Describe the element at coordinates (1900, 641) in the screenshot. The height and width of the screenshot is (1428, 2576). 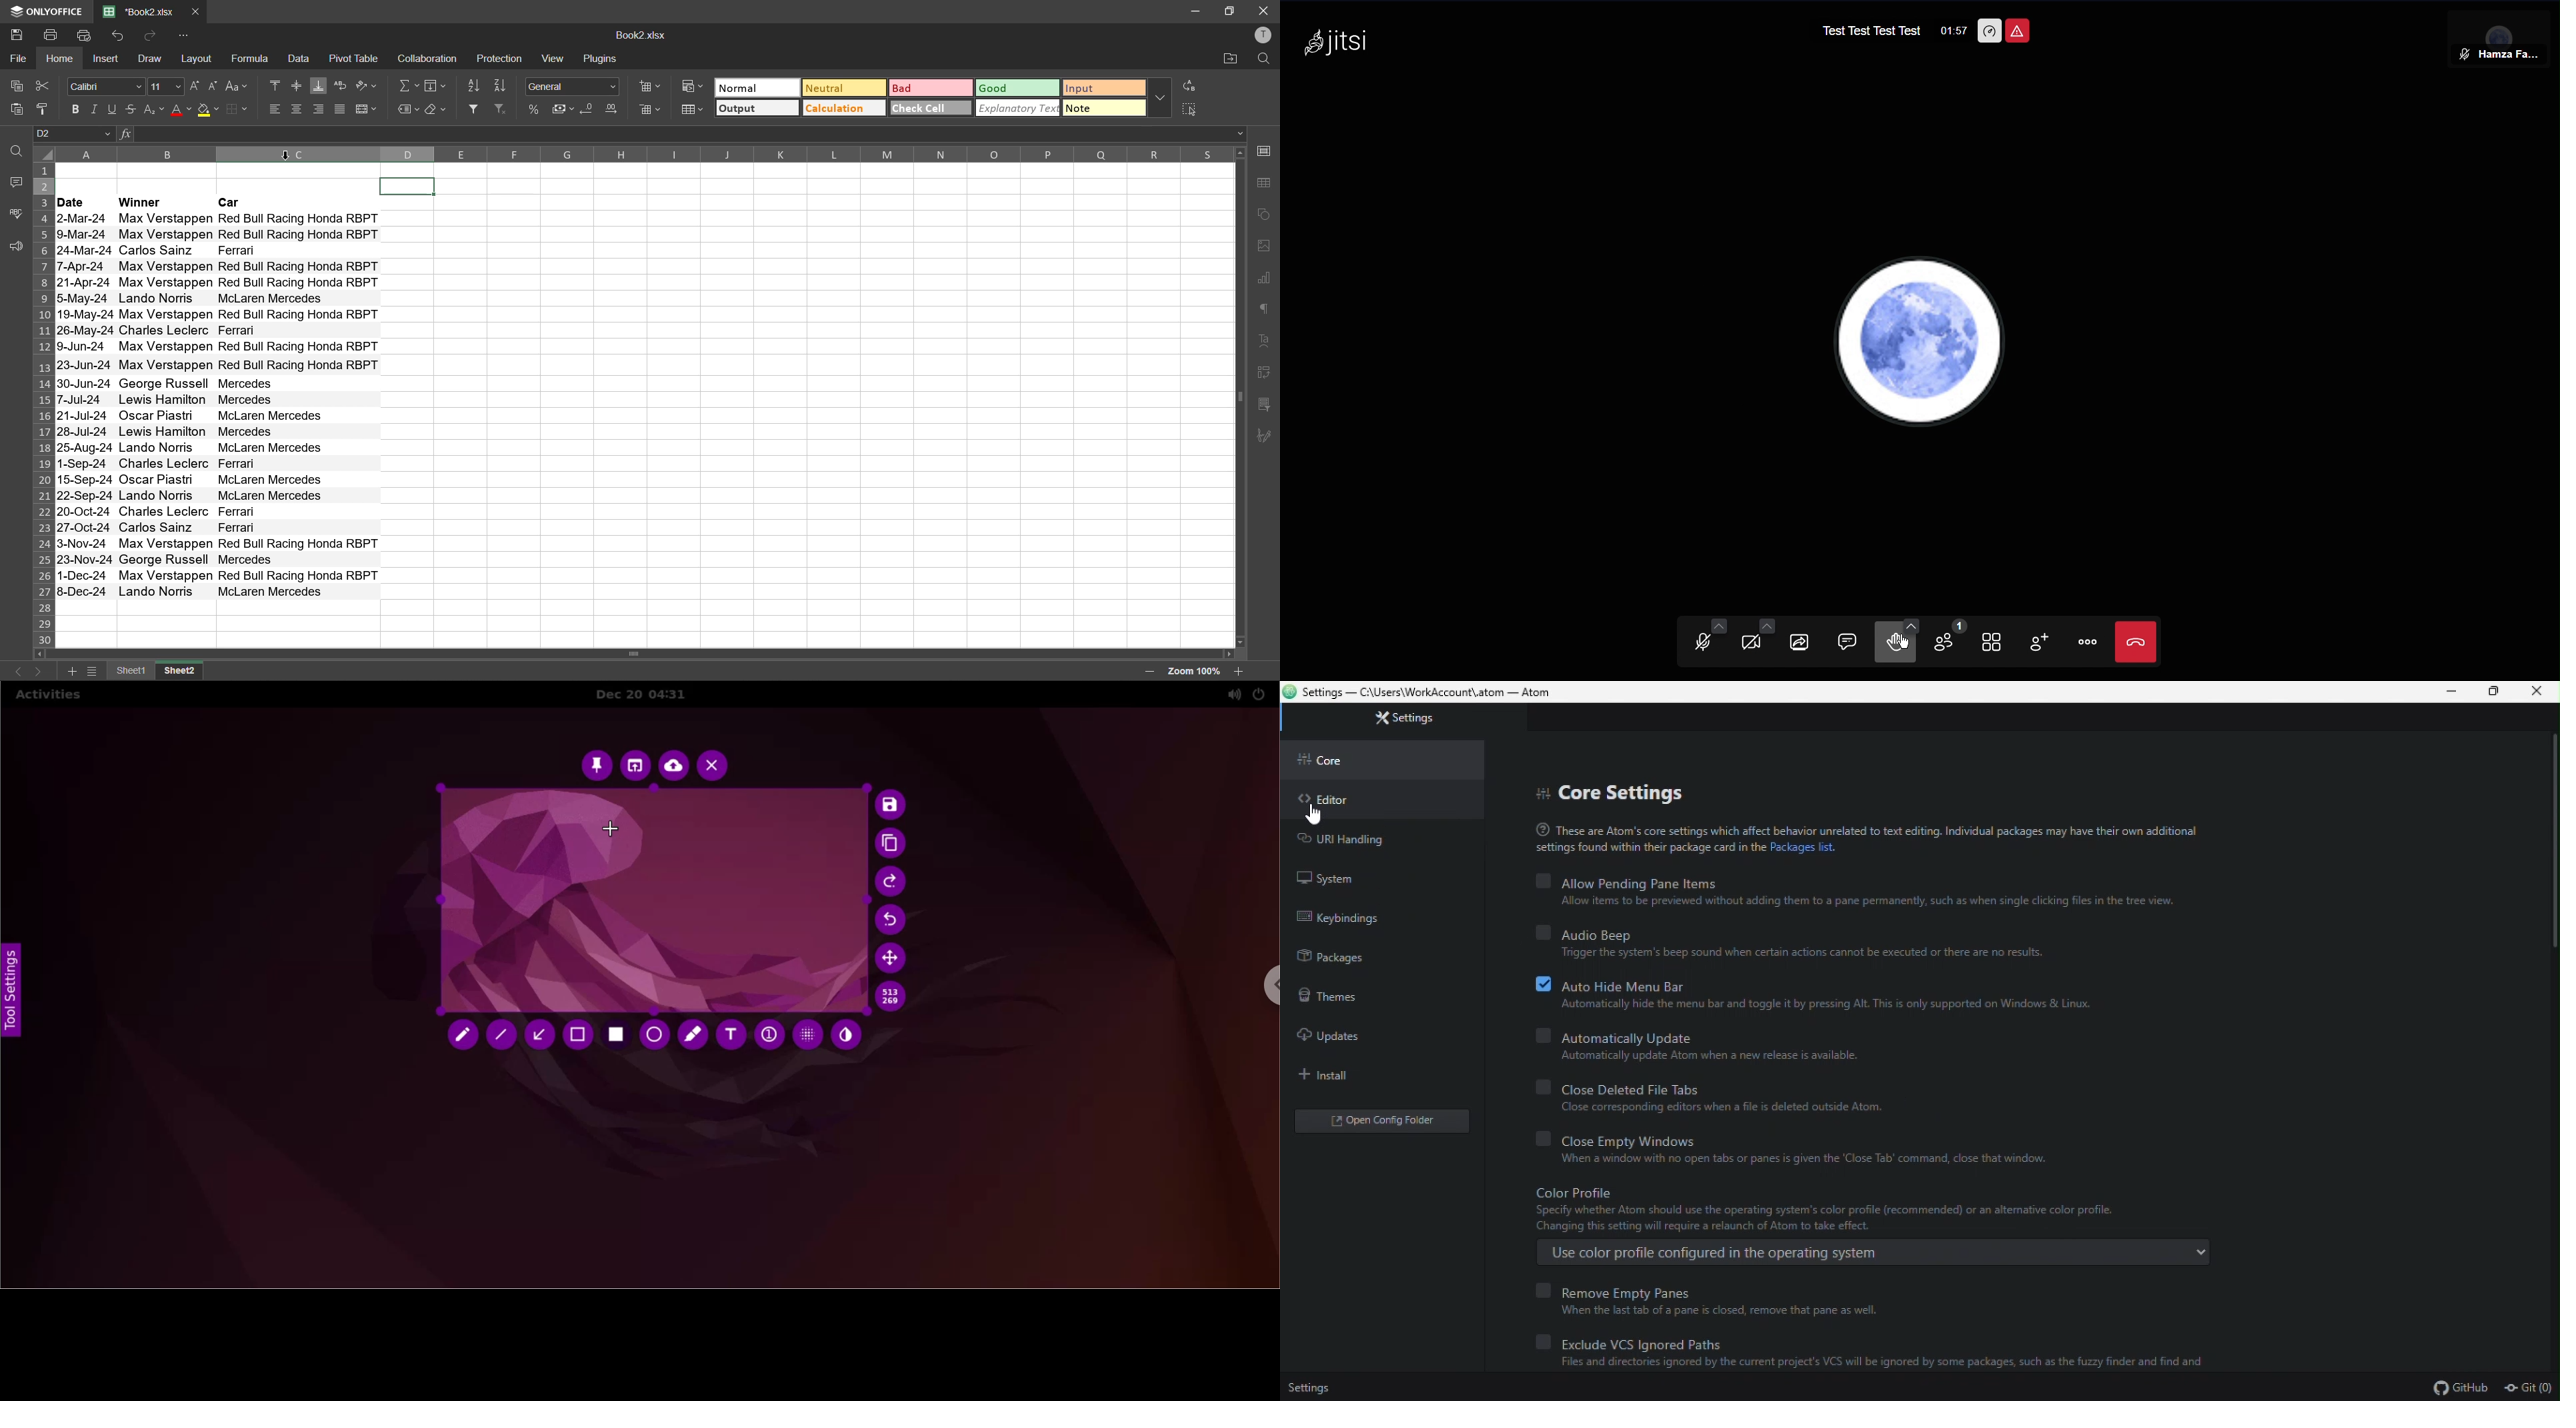
I see `Cursor on Raise Hand` at that location.